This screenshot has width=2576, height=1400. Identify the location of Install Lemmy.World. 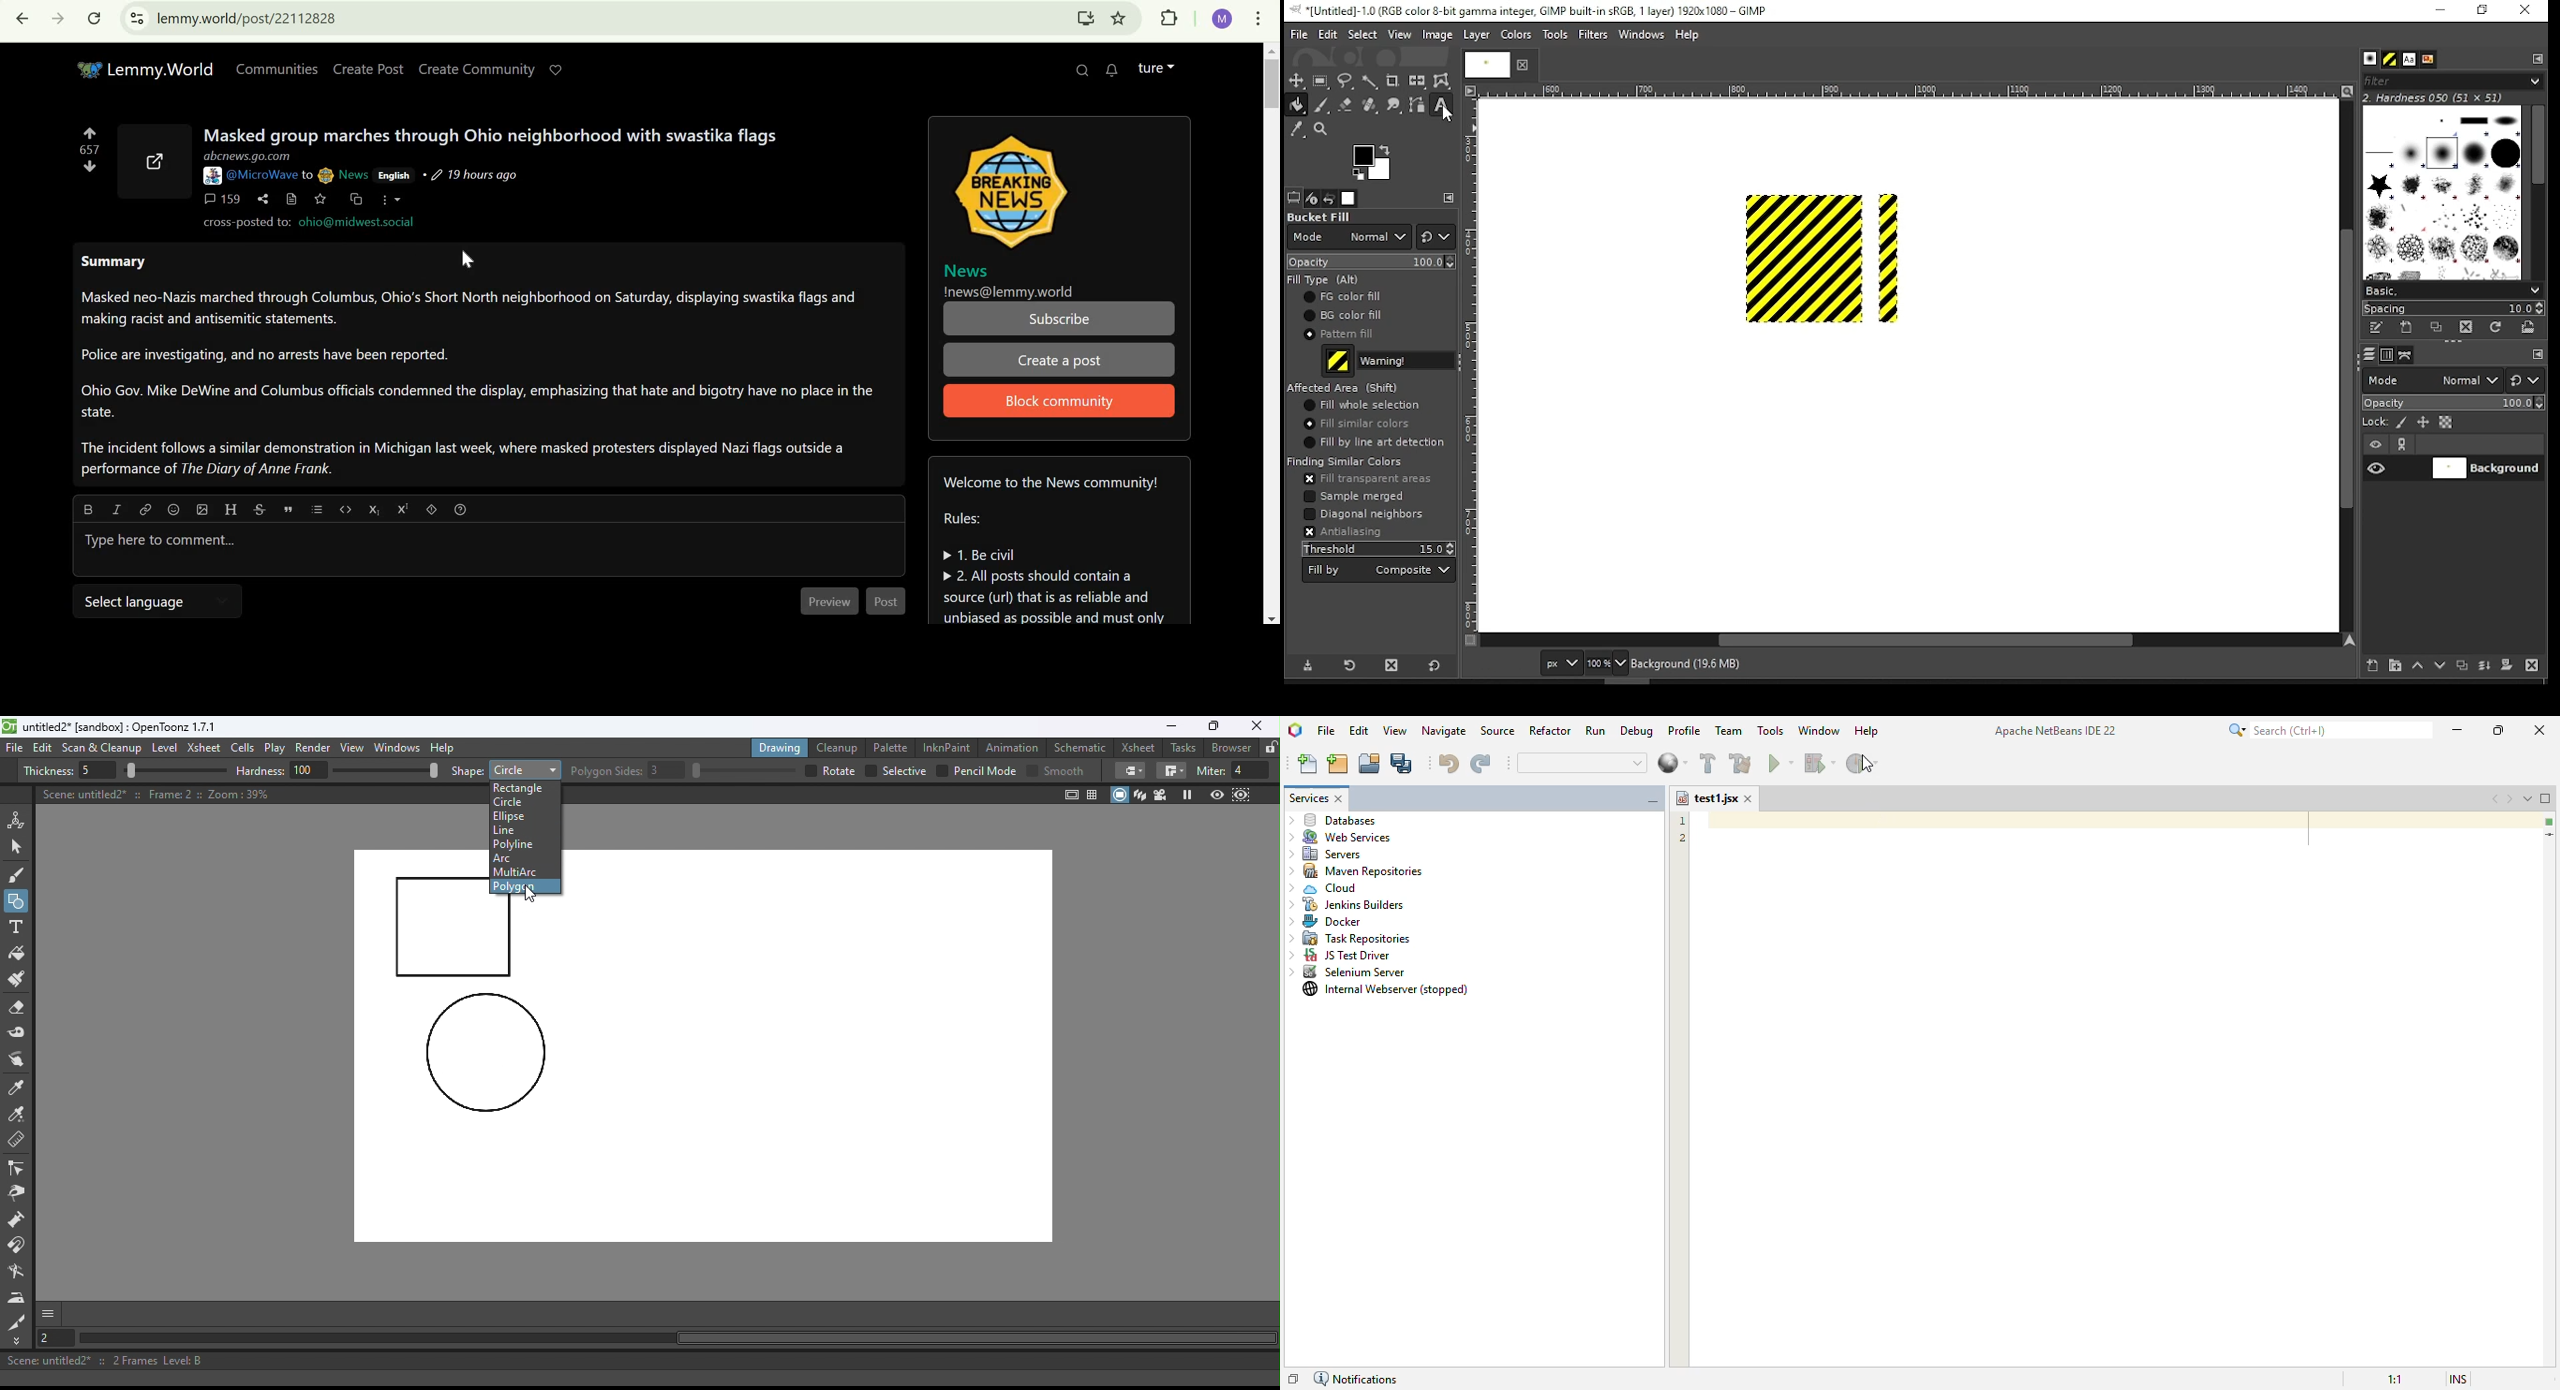
(1085, 15).